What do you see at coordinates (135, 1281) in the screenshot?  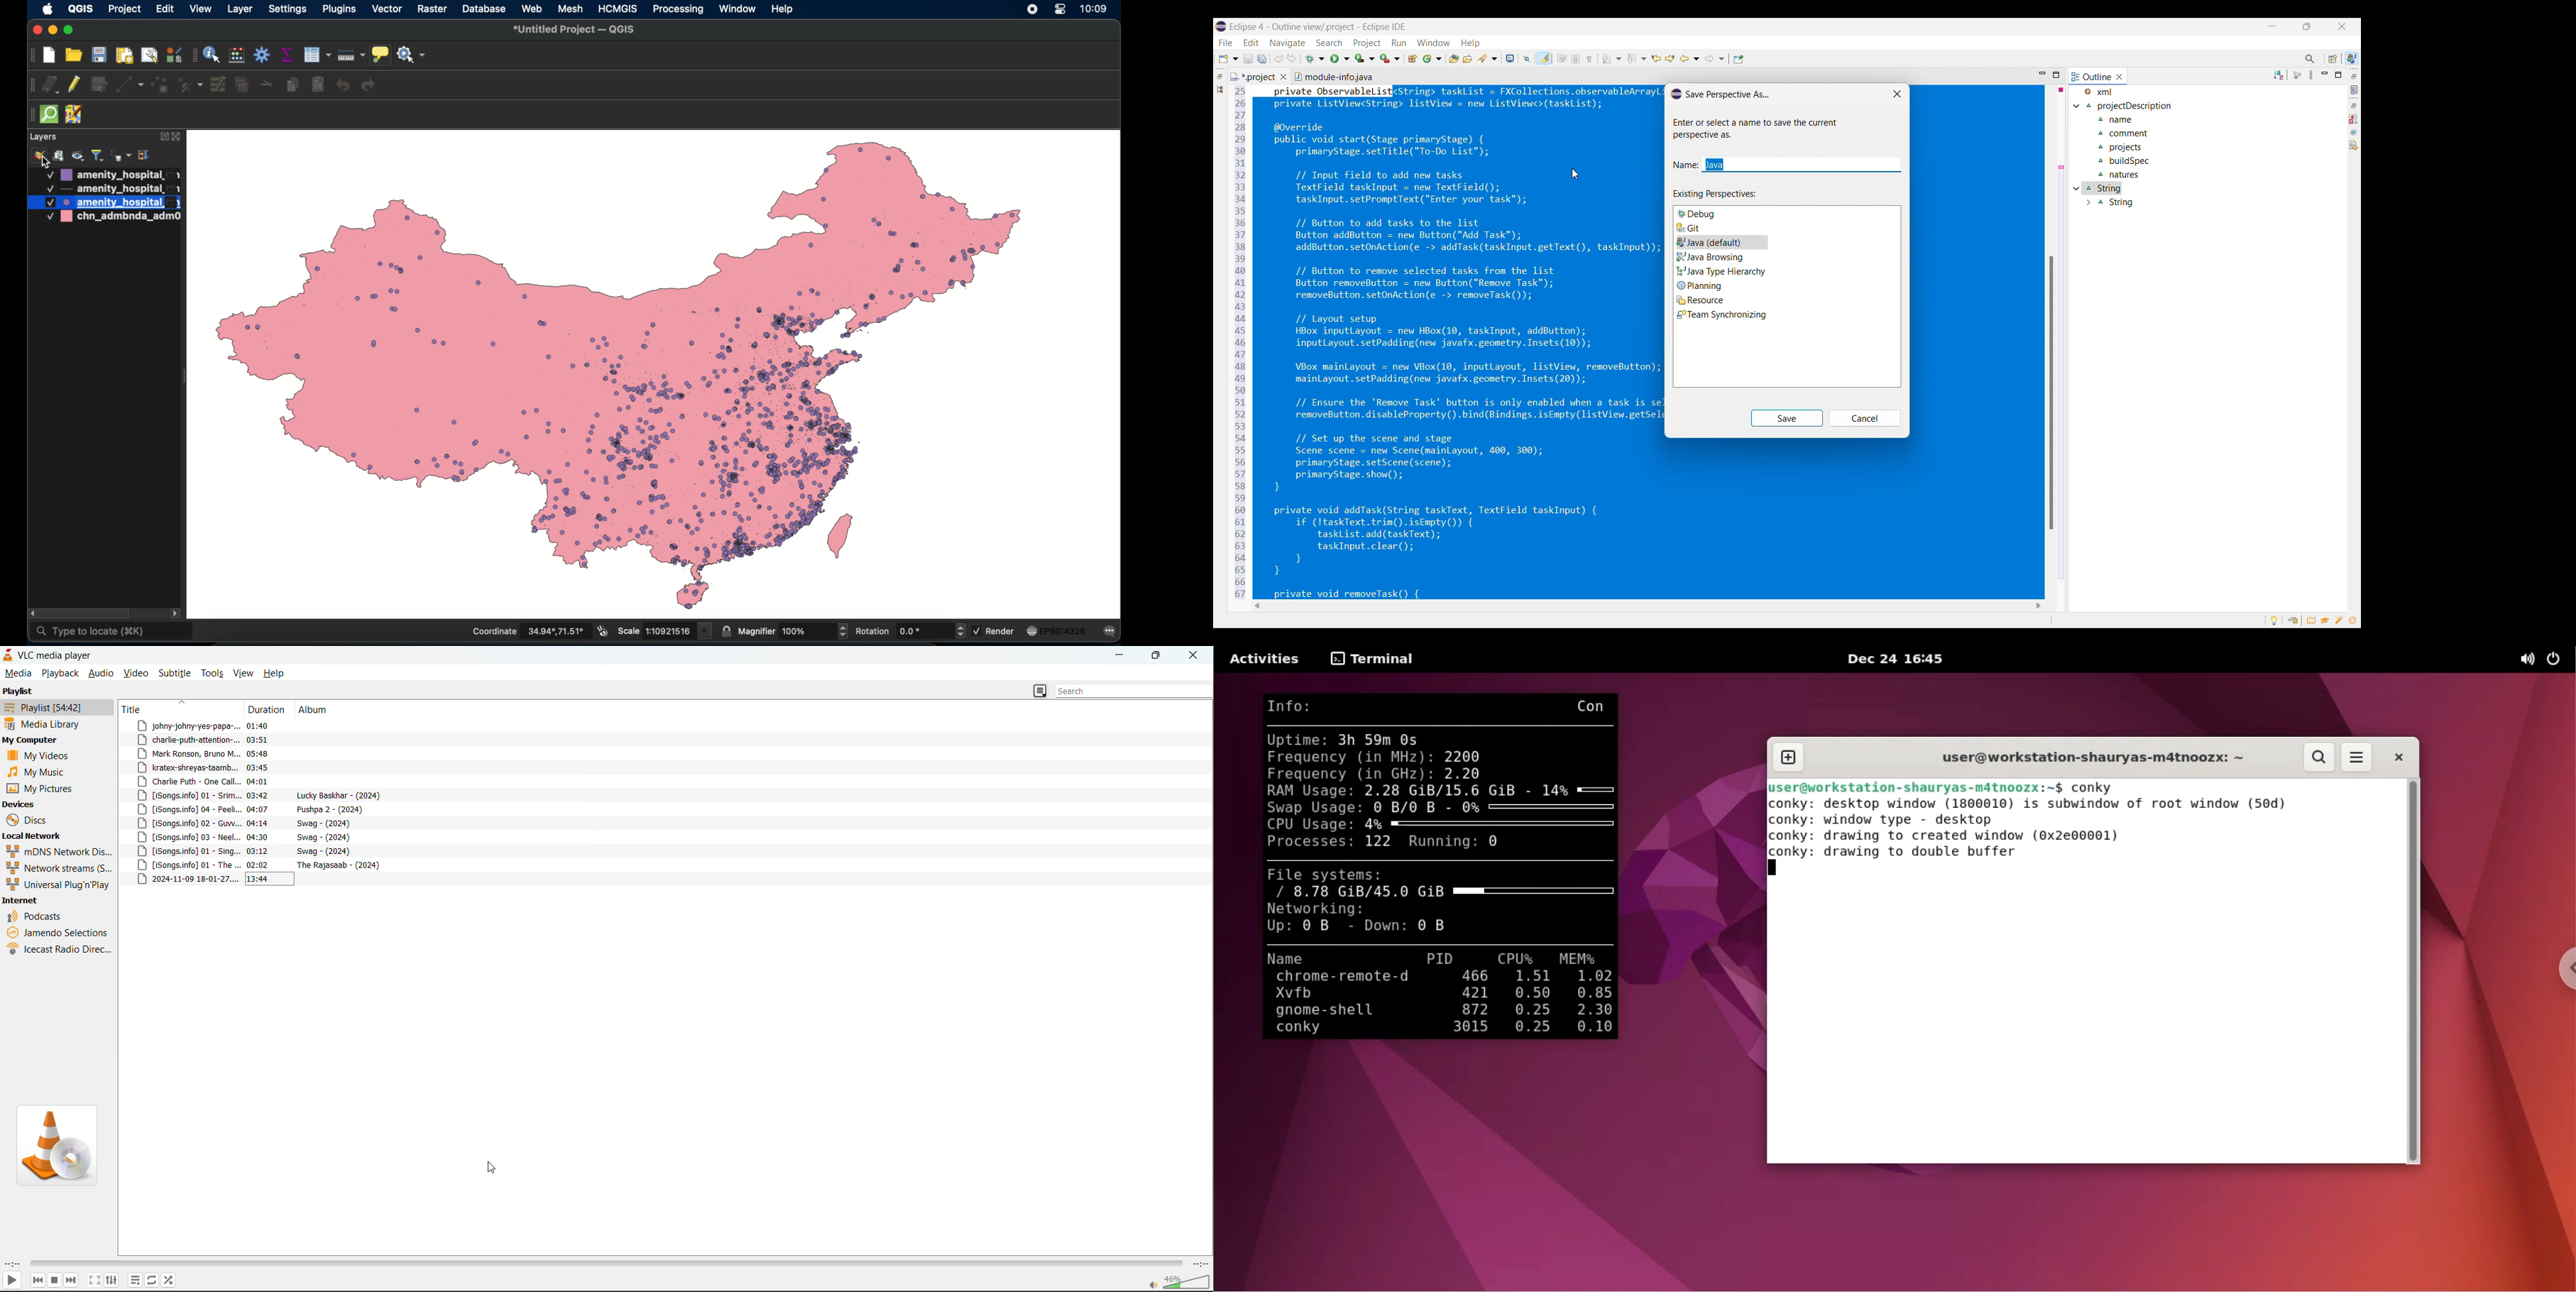 I see `playlist` at bounding box center [135, 1281].